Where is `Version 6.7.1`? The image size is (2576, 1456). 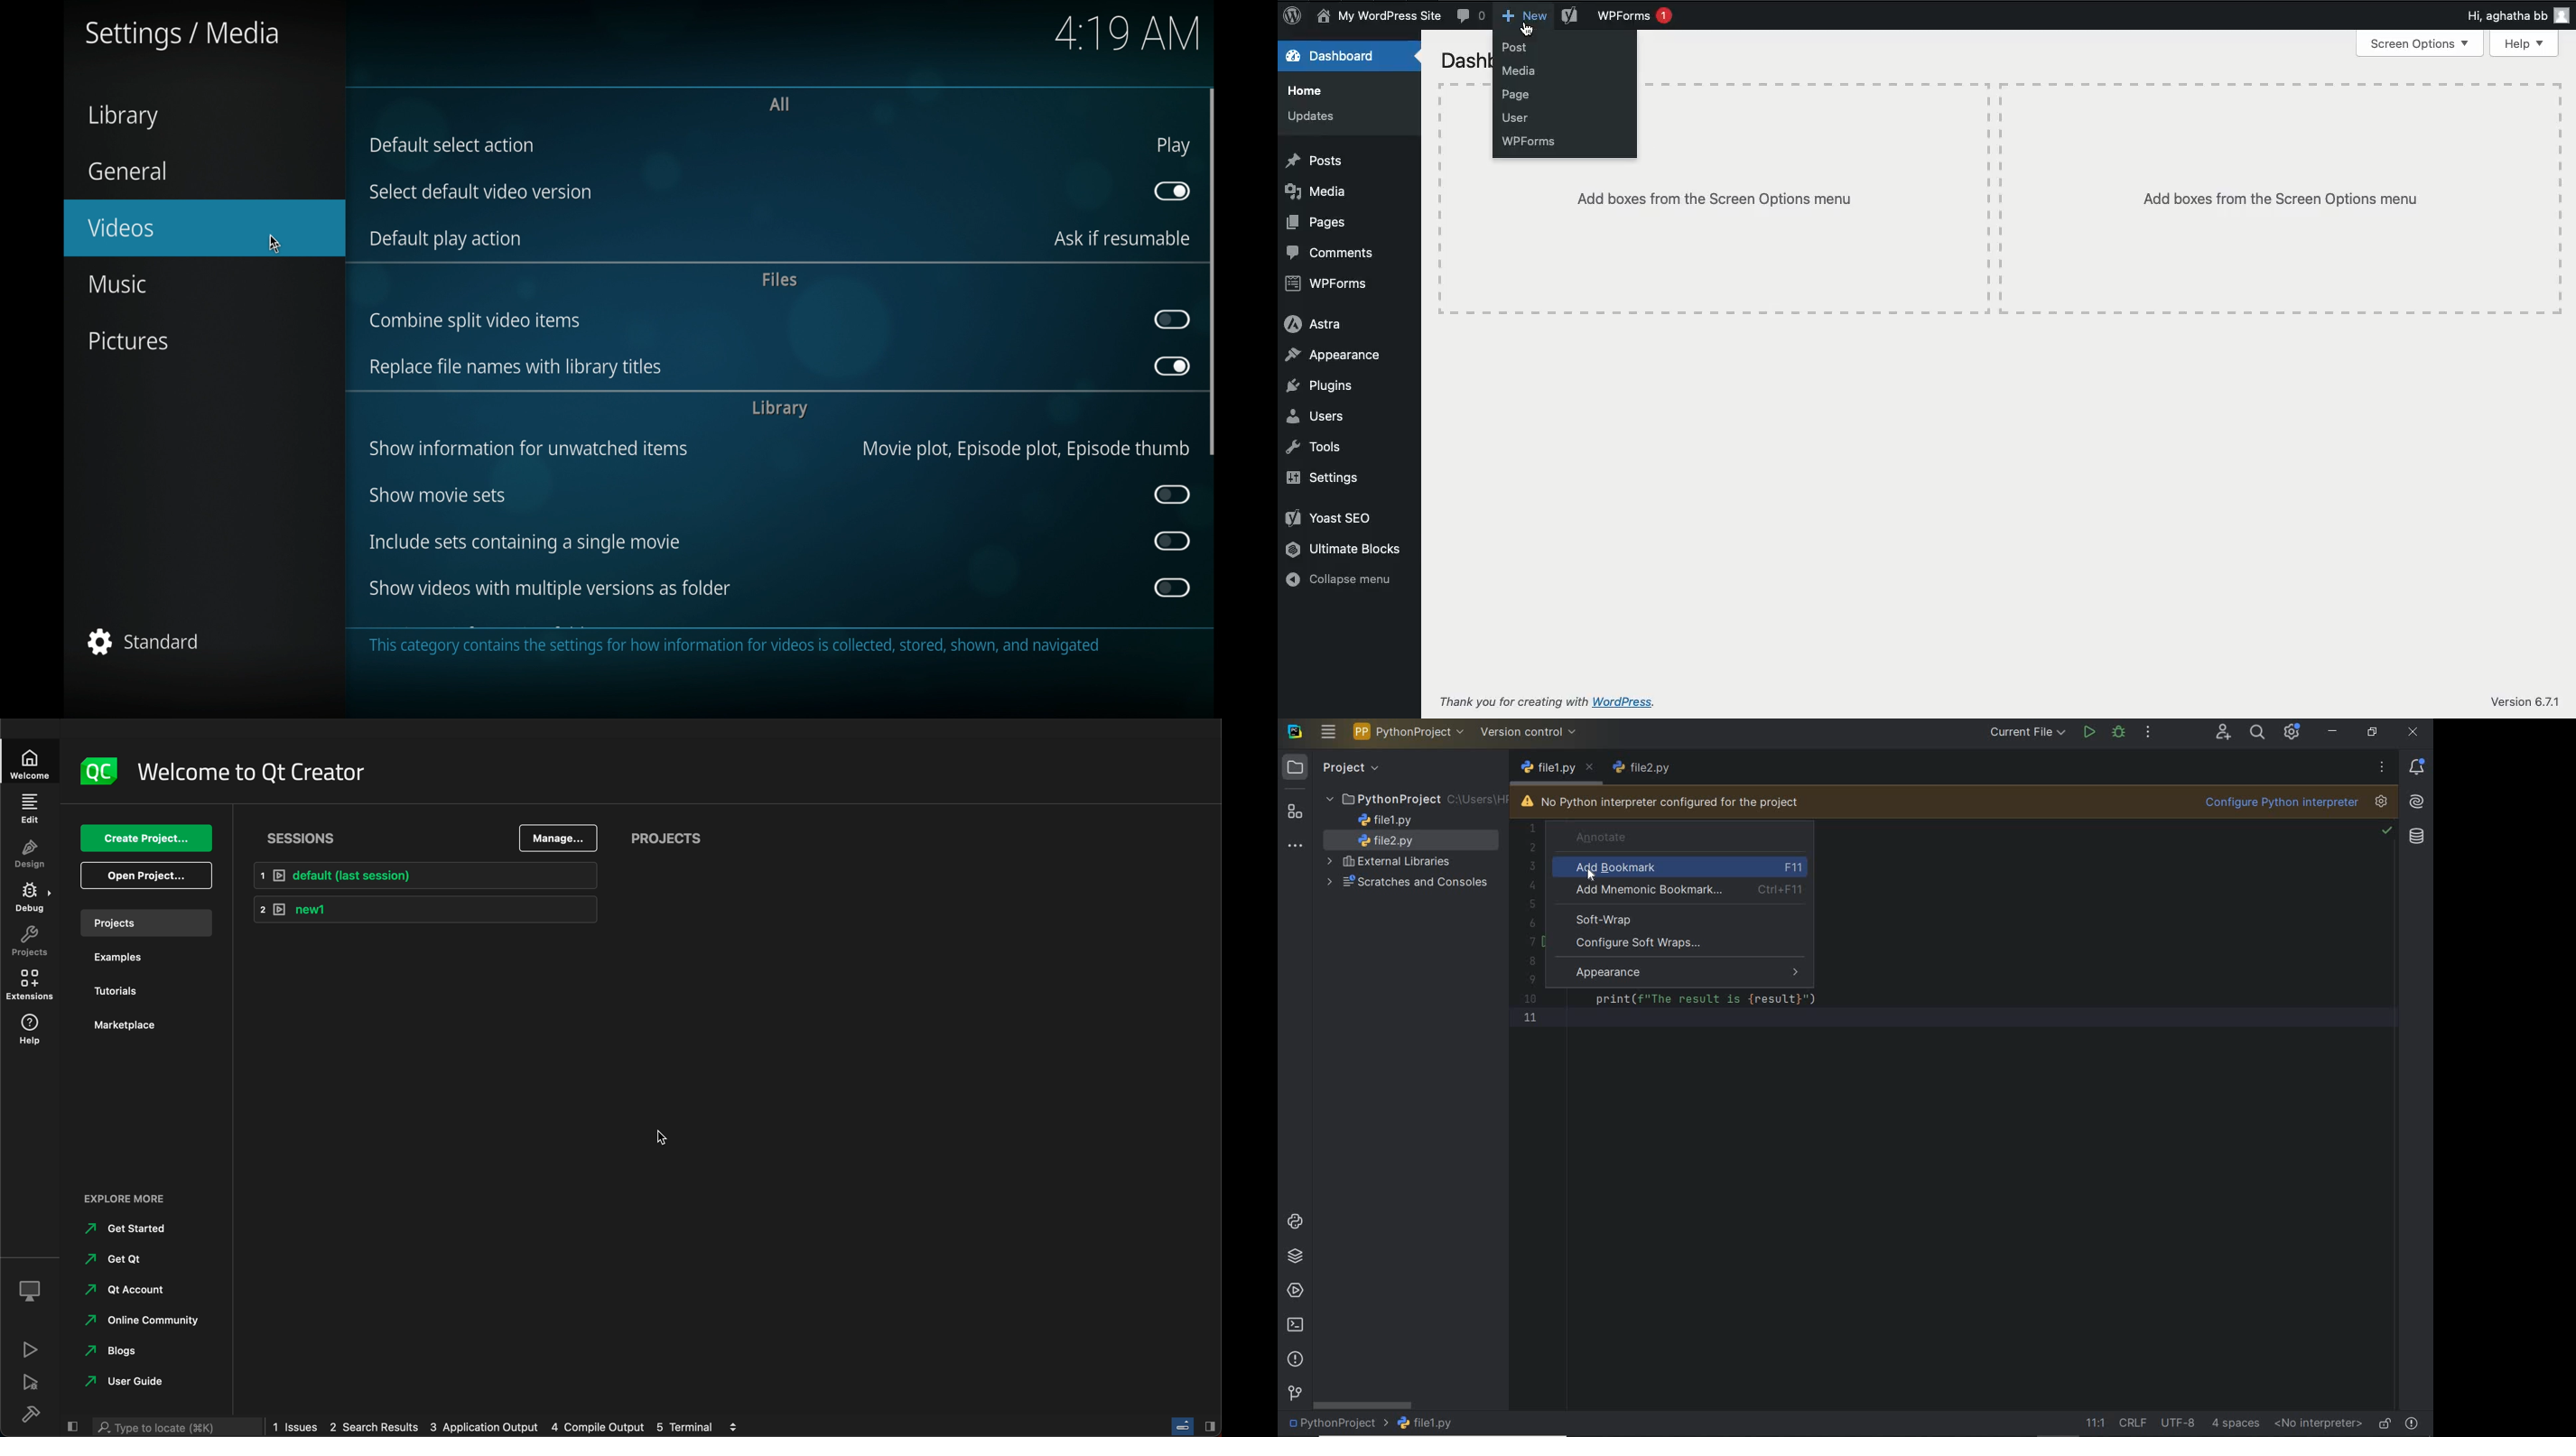
Version 6.7.1 is located at coordinates (2524, 701).